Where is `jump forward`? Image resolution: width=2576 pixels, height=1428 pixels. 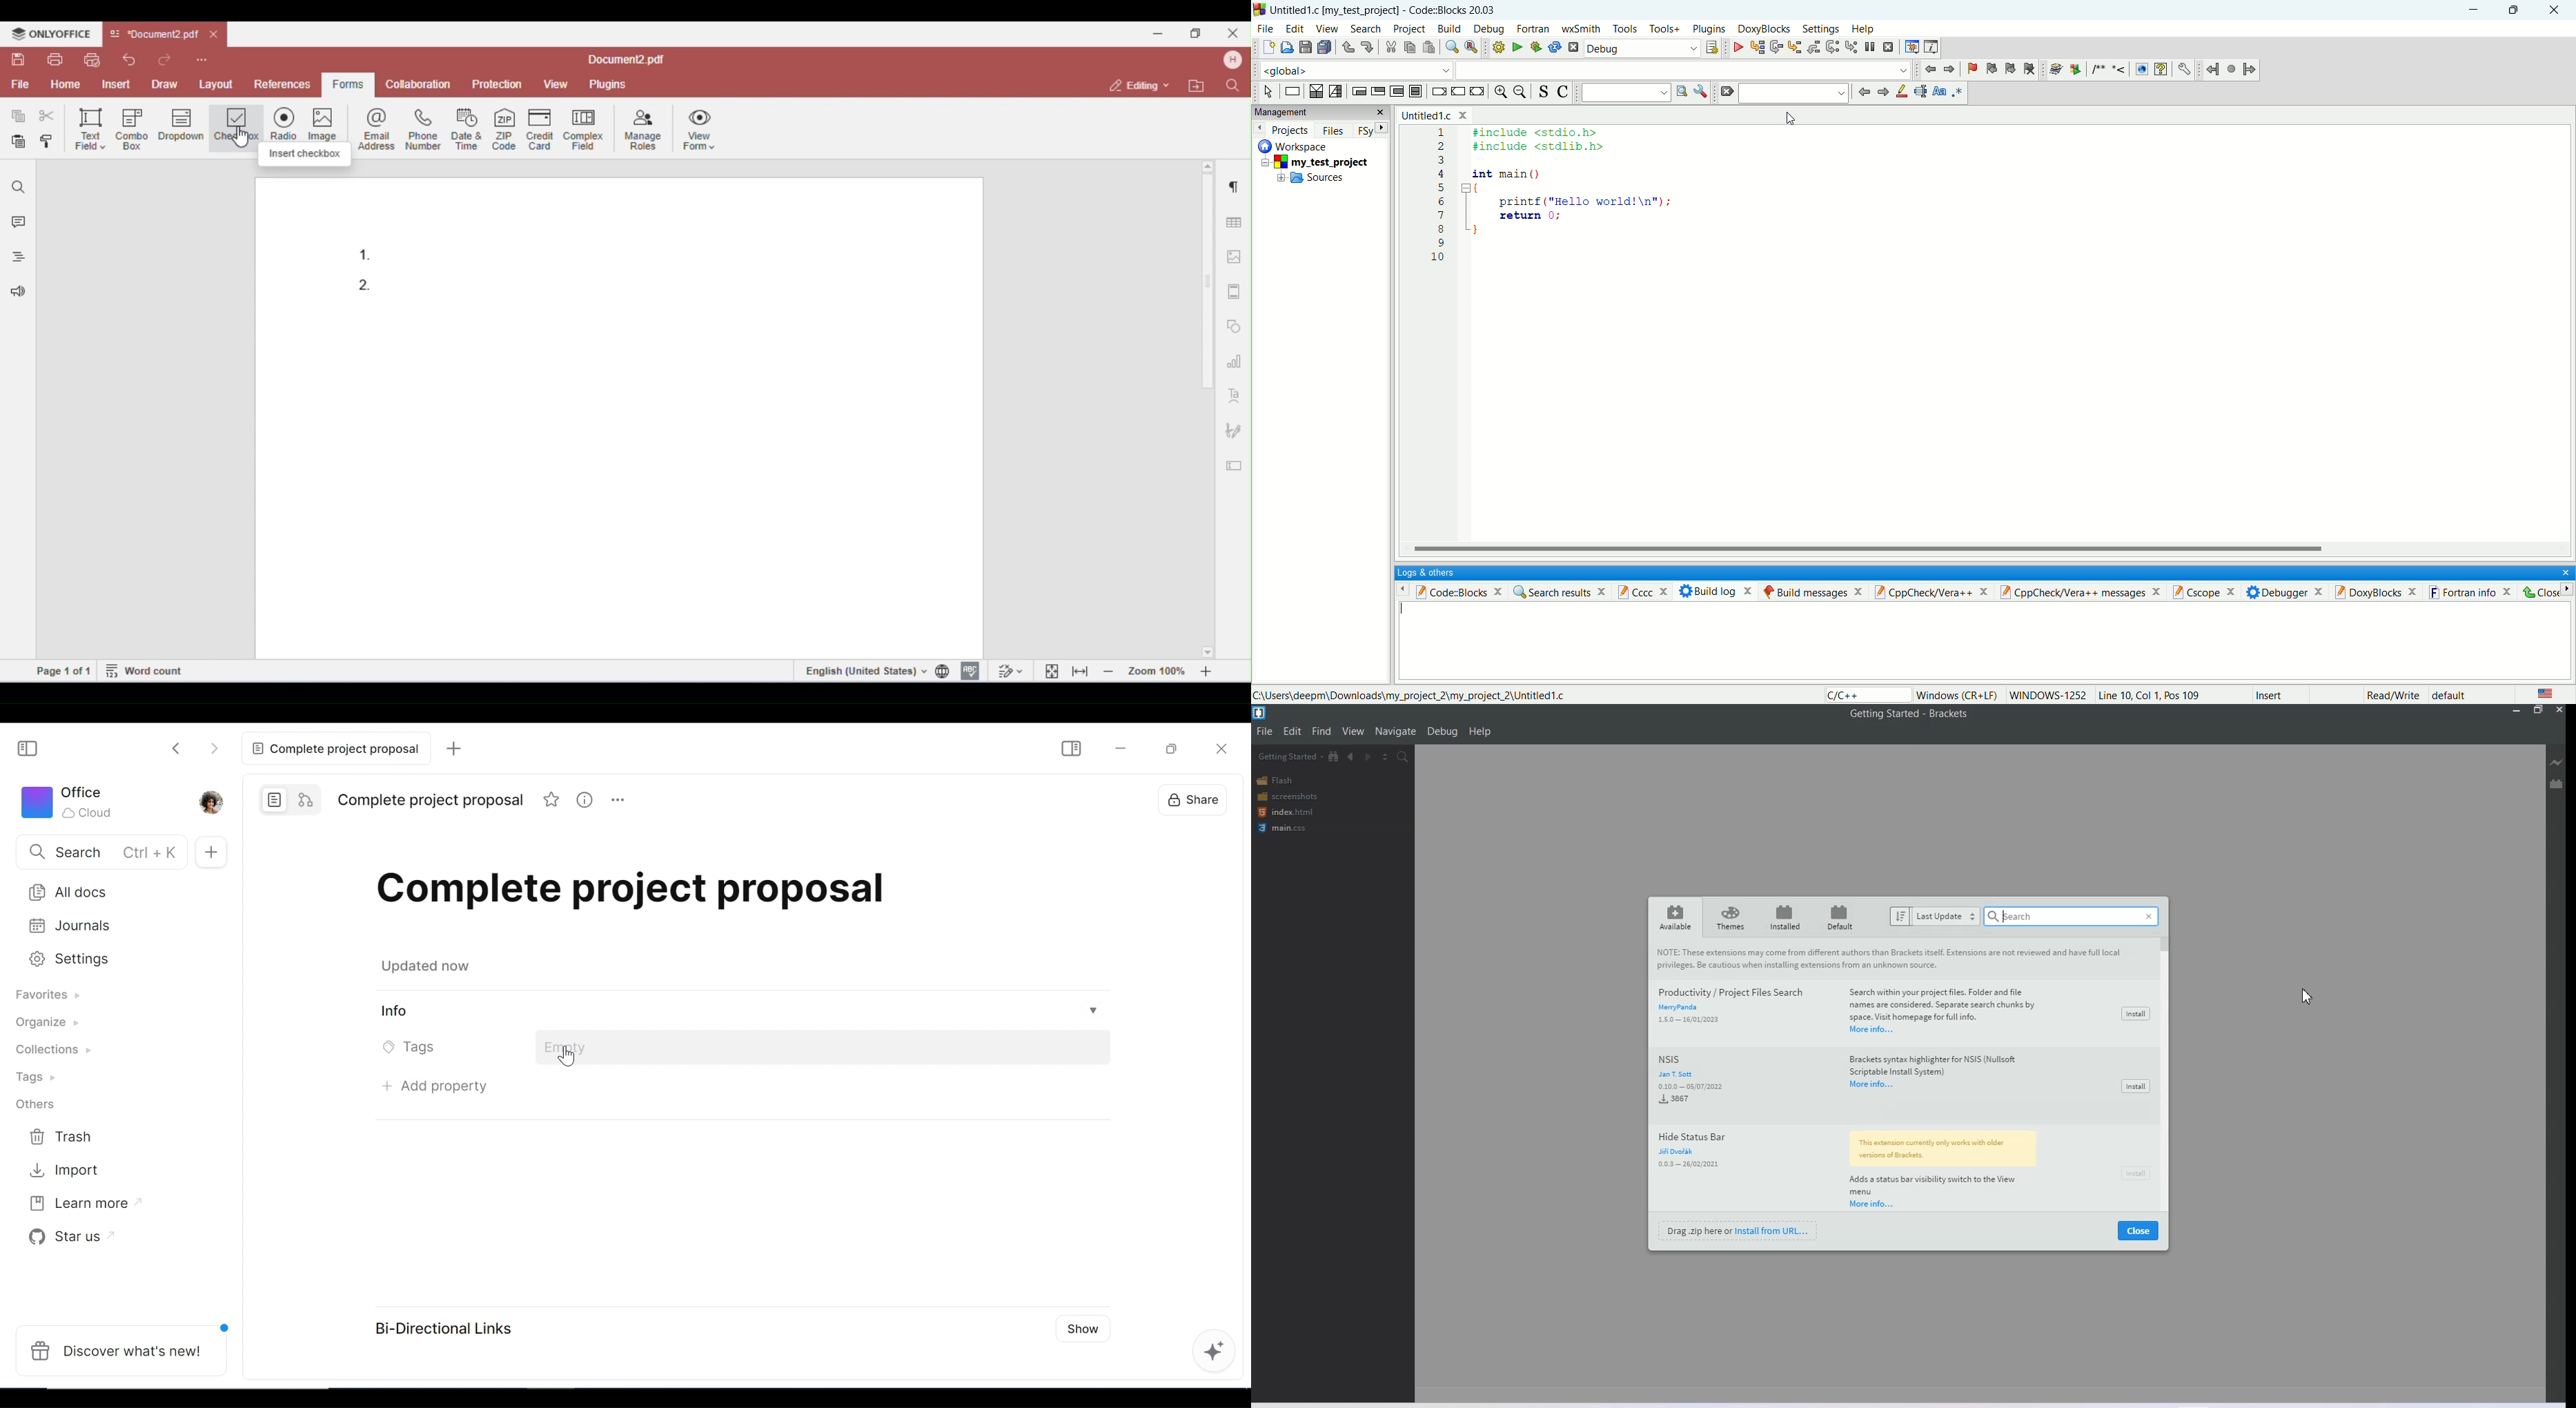 jump forward is located at coordinates (2250, 68).